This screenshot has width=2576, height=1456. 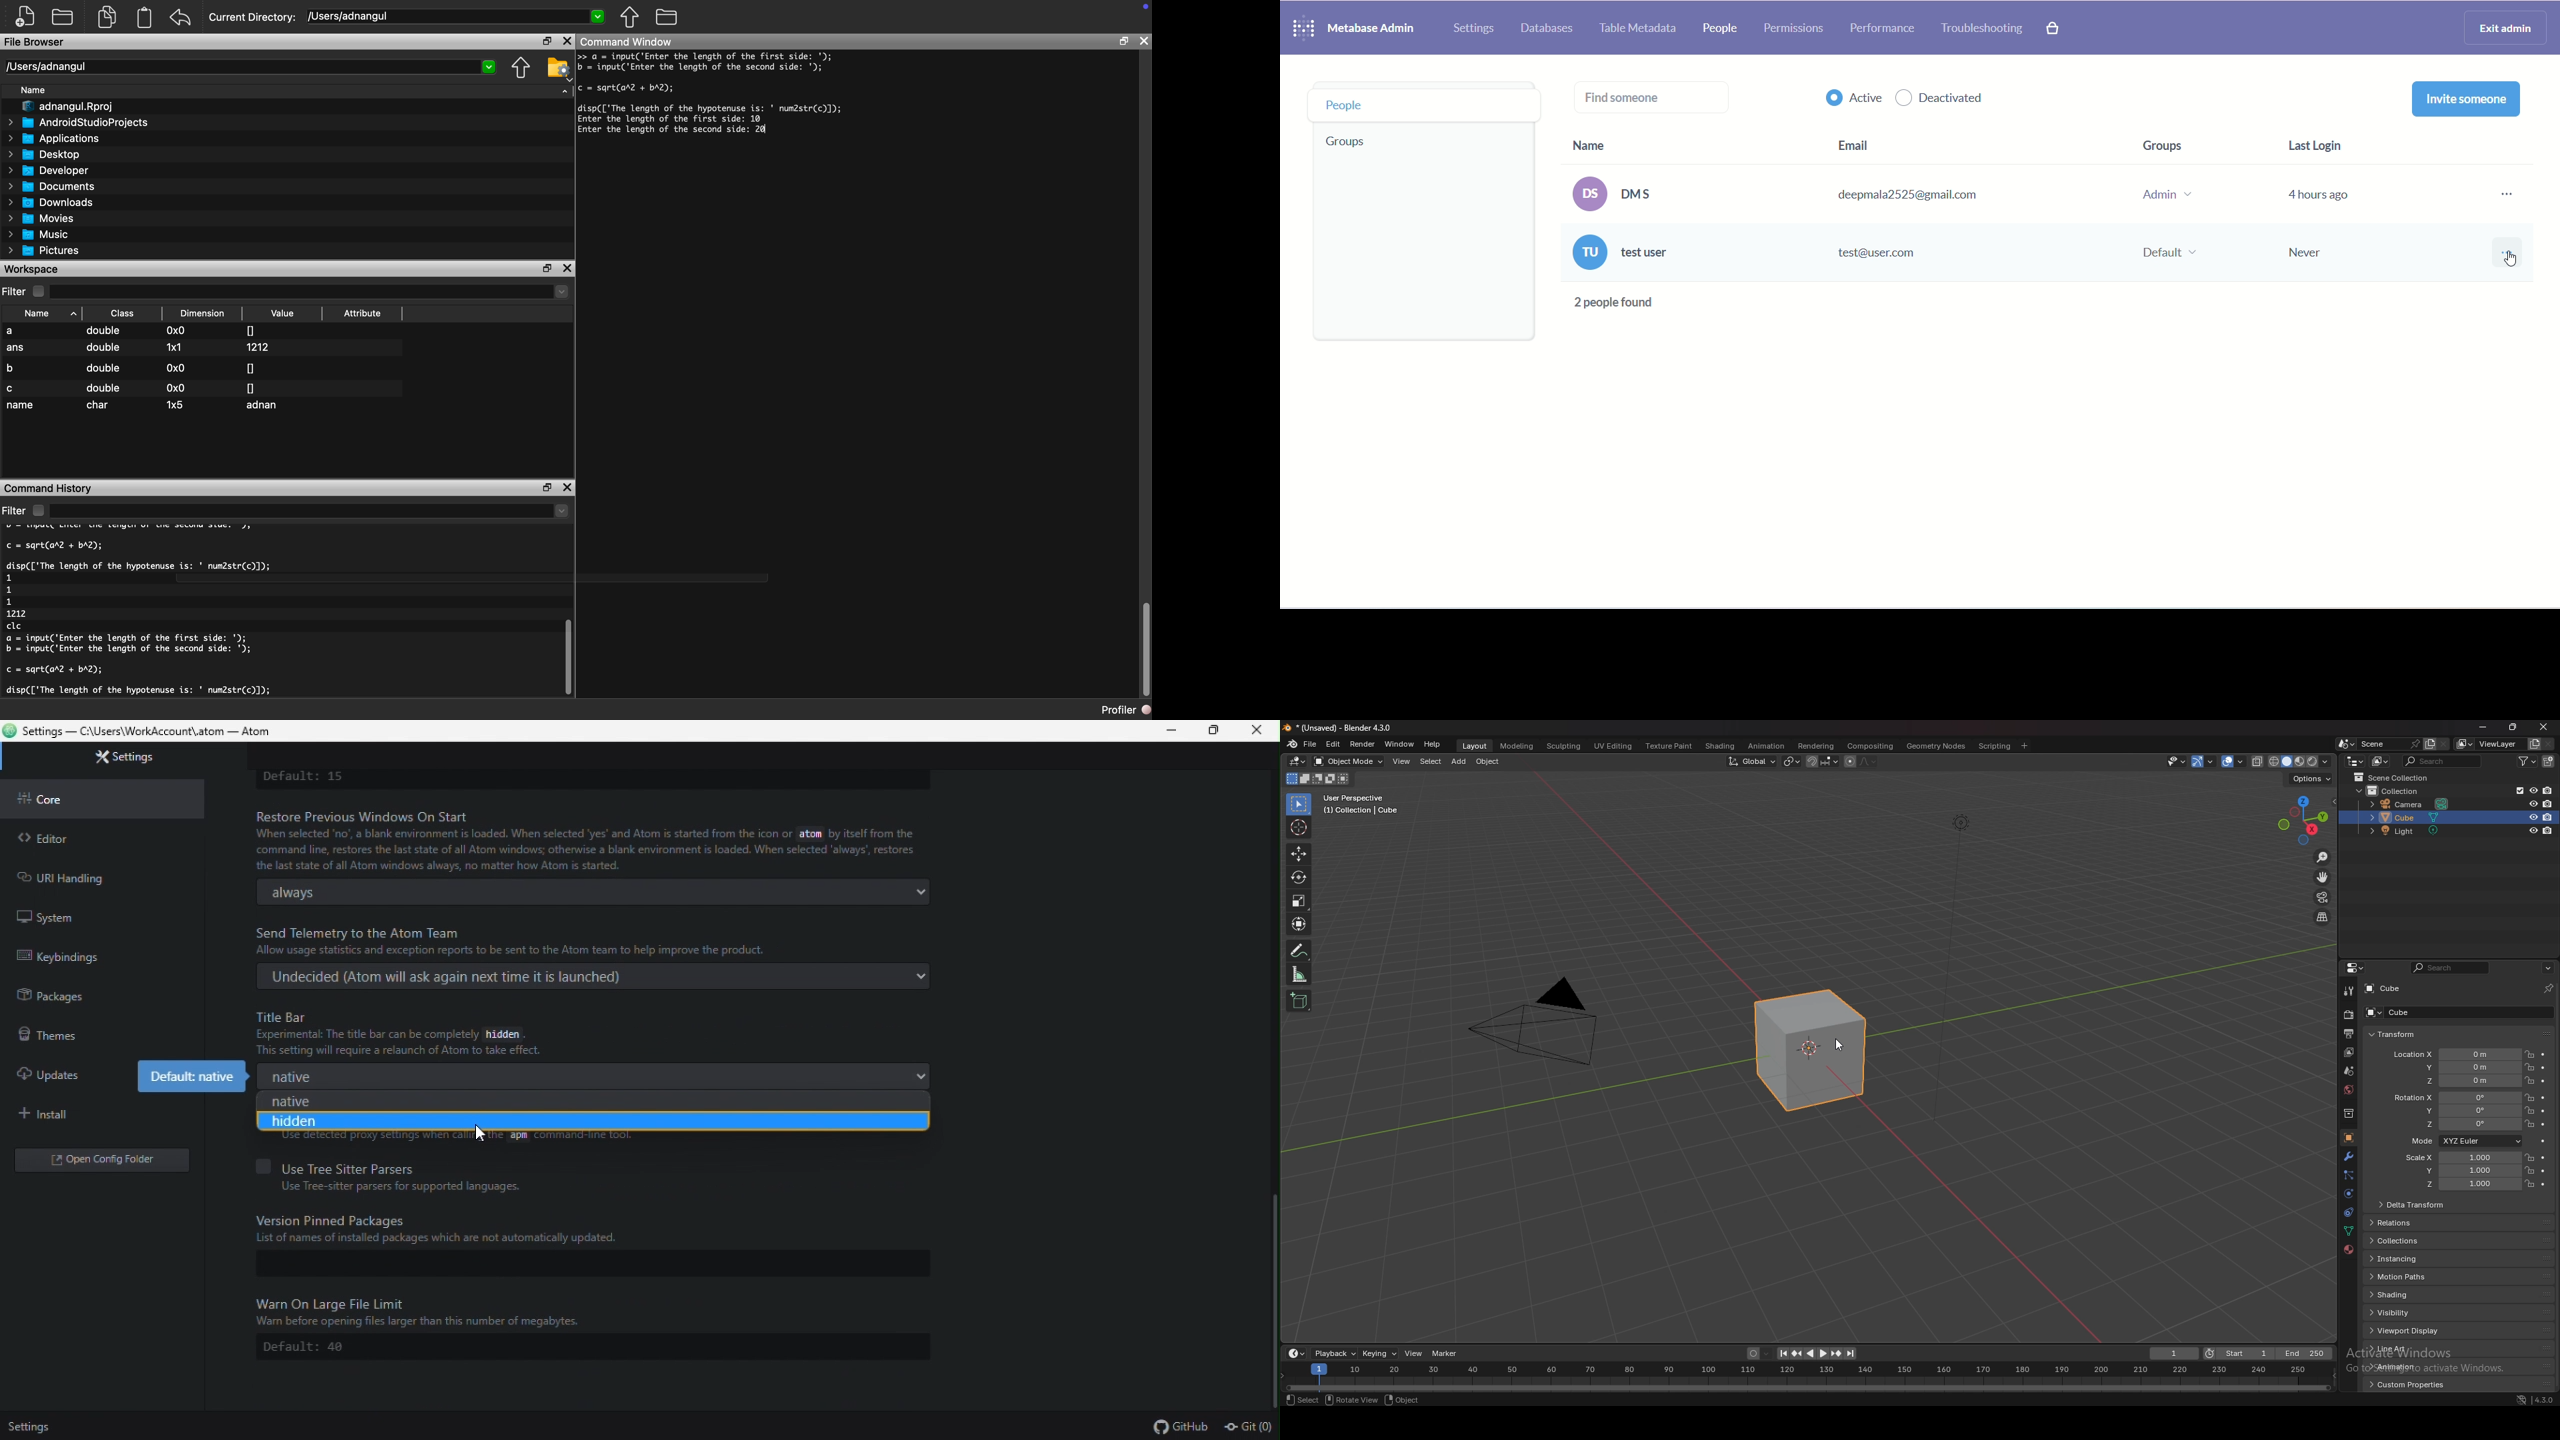 What do you see at coordinates (2548, 804) in the screenshot?
I see `disable in render` at bounding box center [2548, 804].